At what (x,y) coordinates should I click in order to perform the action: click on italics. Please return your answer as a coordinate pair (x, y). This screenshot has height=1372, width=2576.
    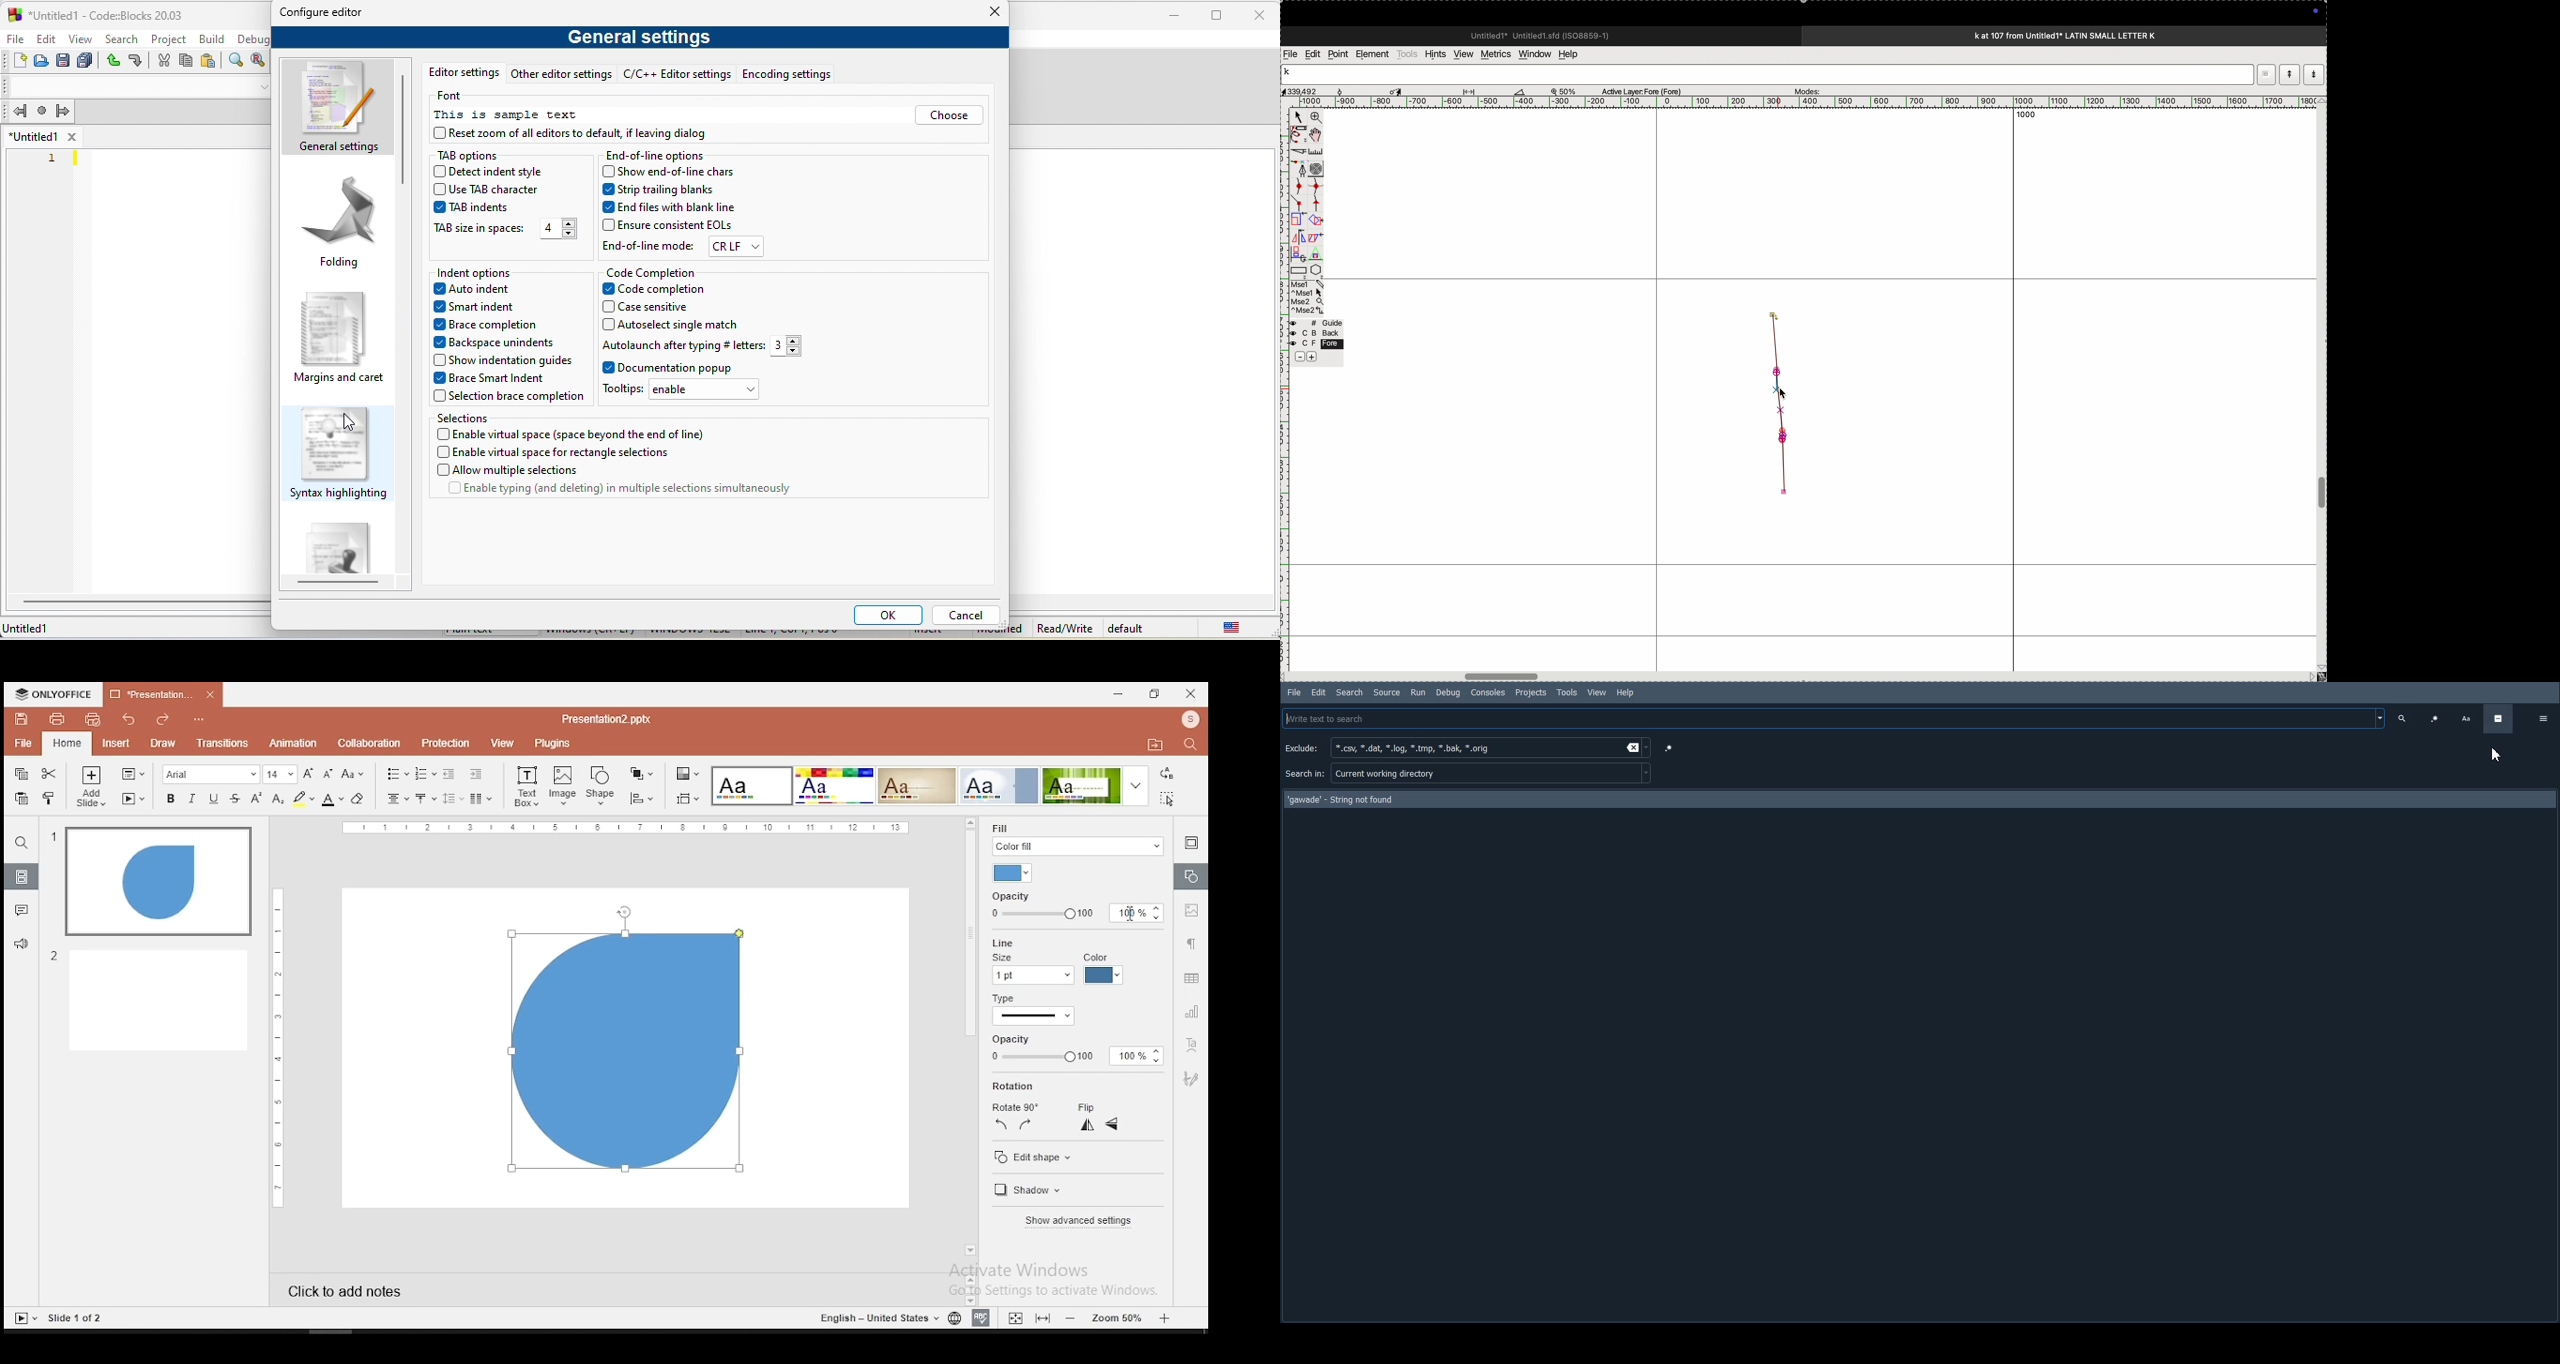
    Looking at the image, I should click on (190, 799).